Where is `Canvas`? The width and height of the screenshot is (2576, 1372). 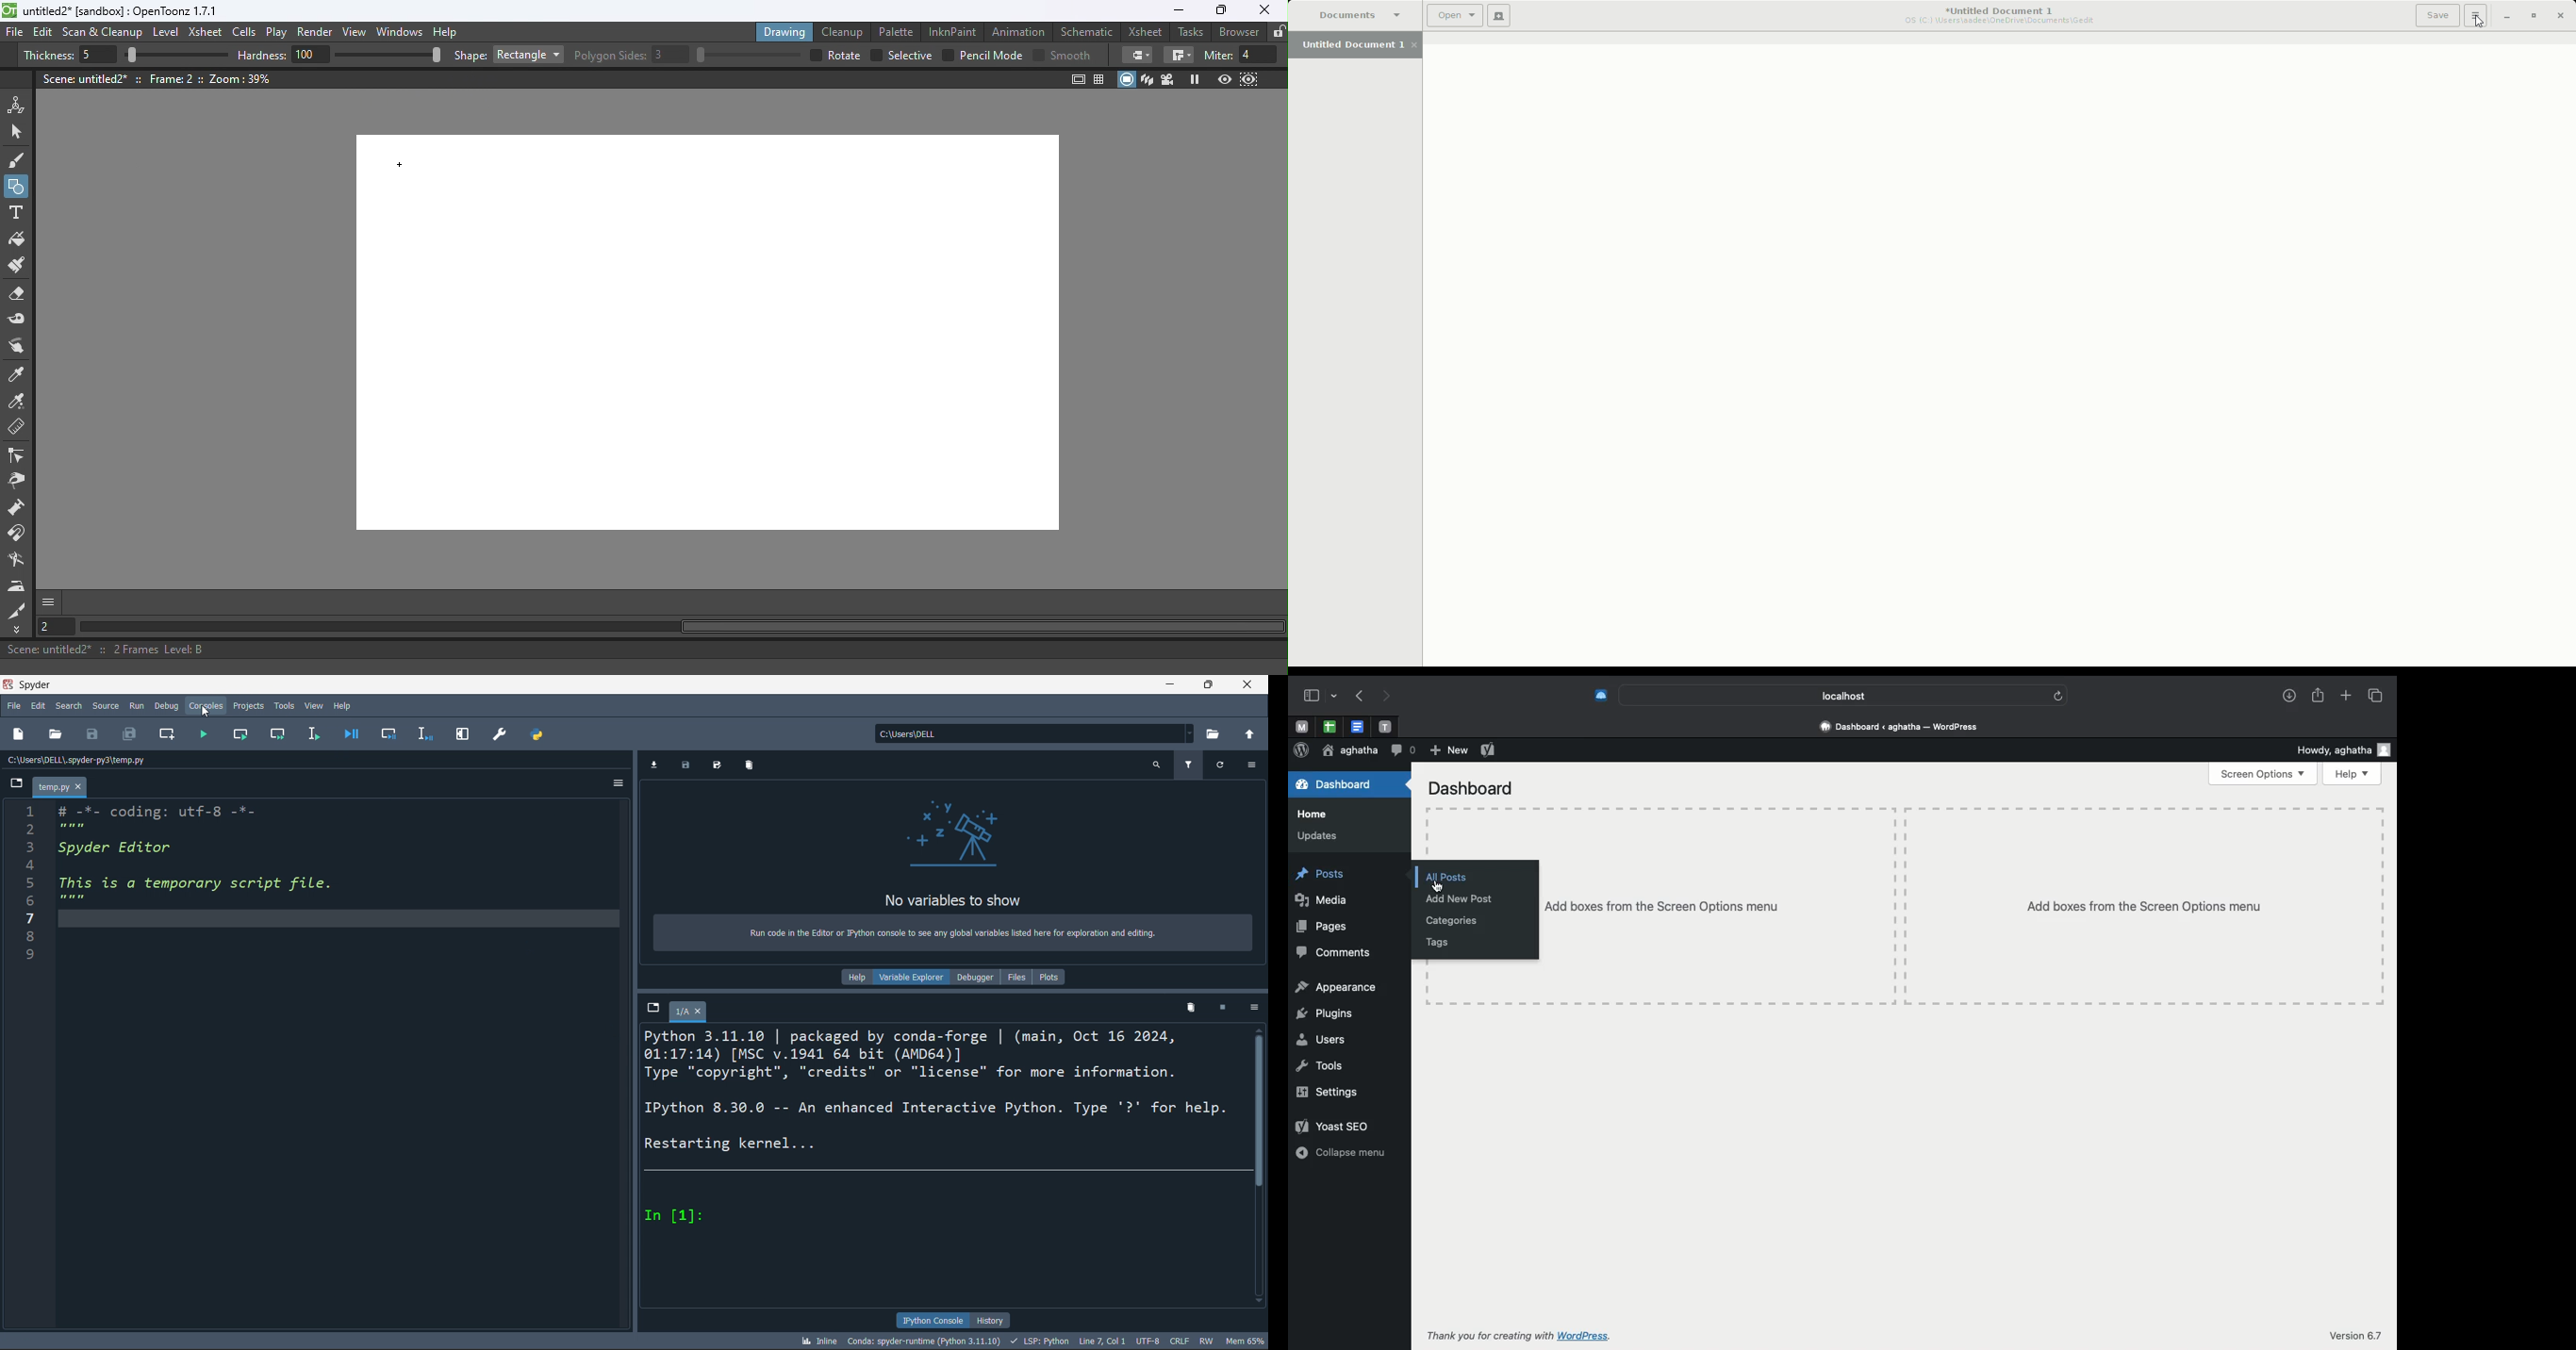
Canvas is located at coordinates (695, 341).